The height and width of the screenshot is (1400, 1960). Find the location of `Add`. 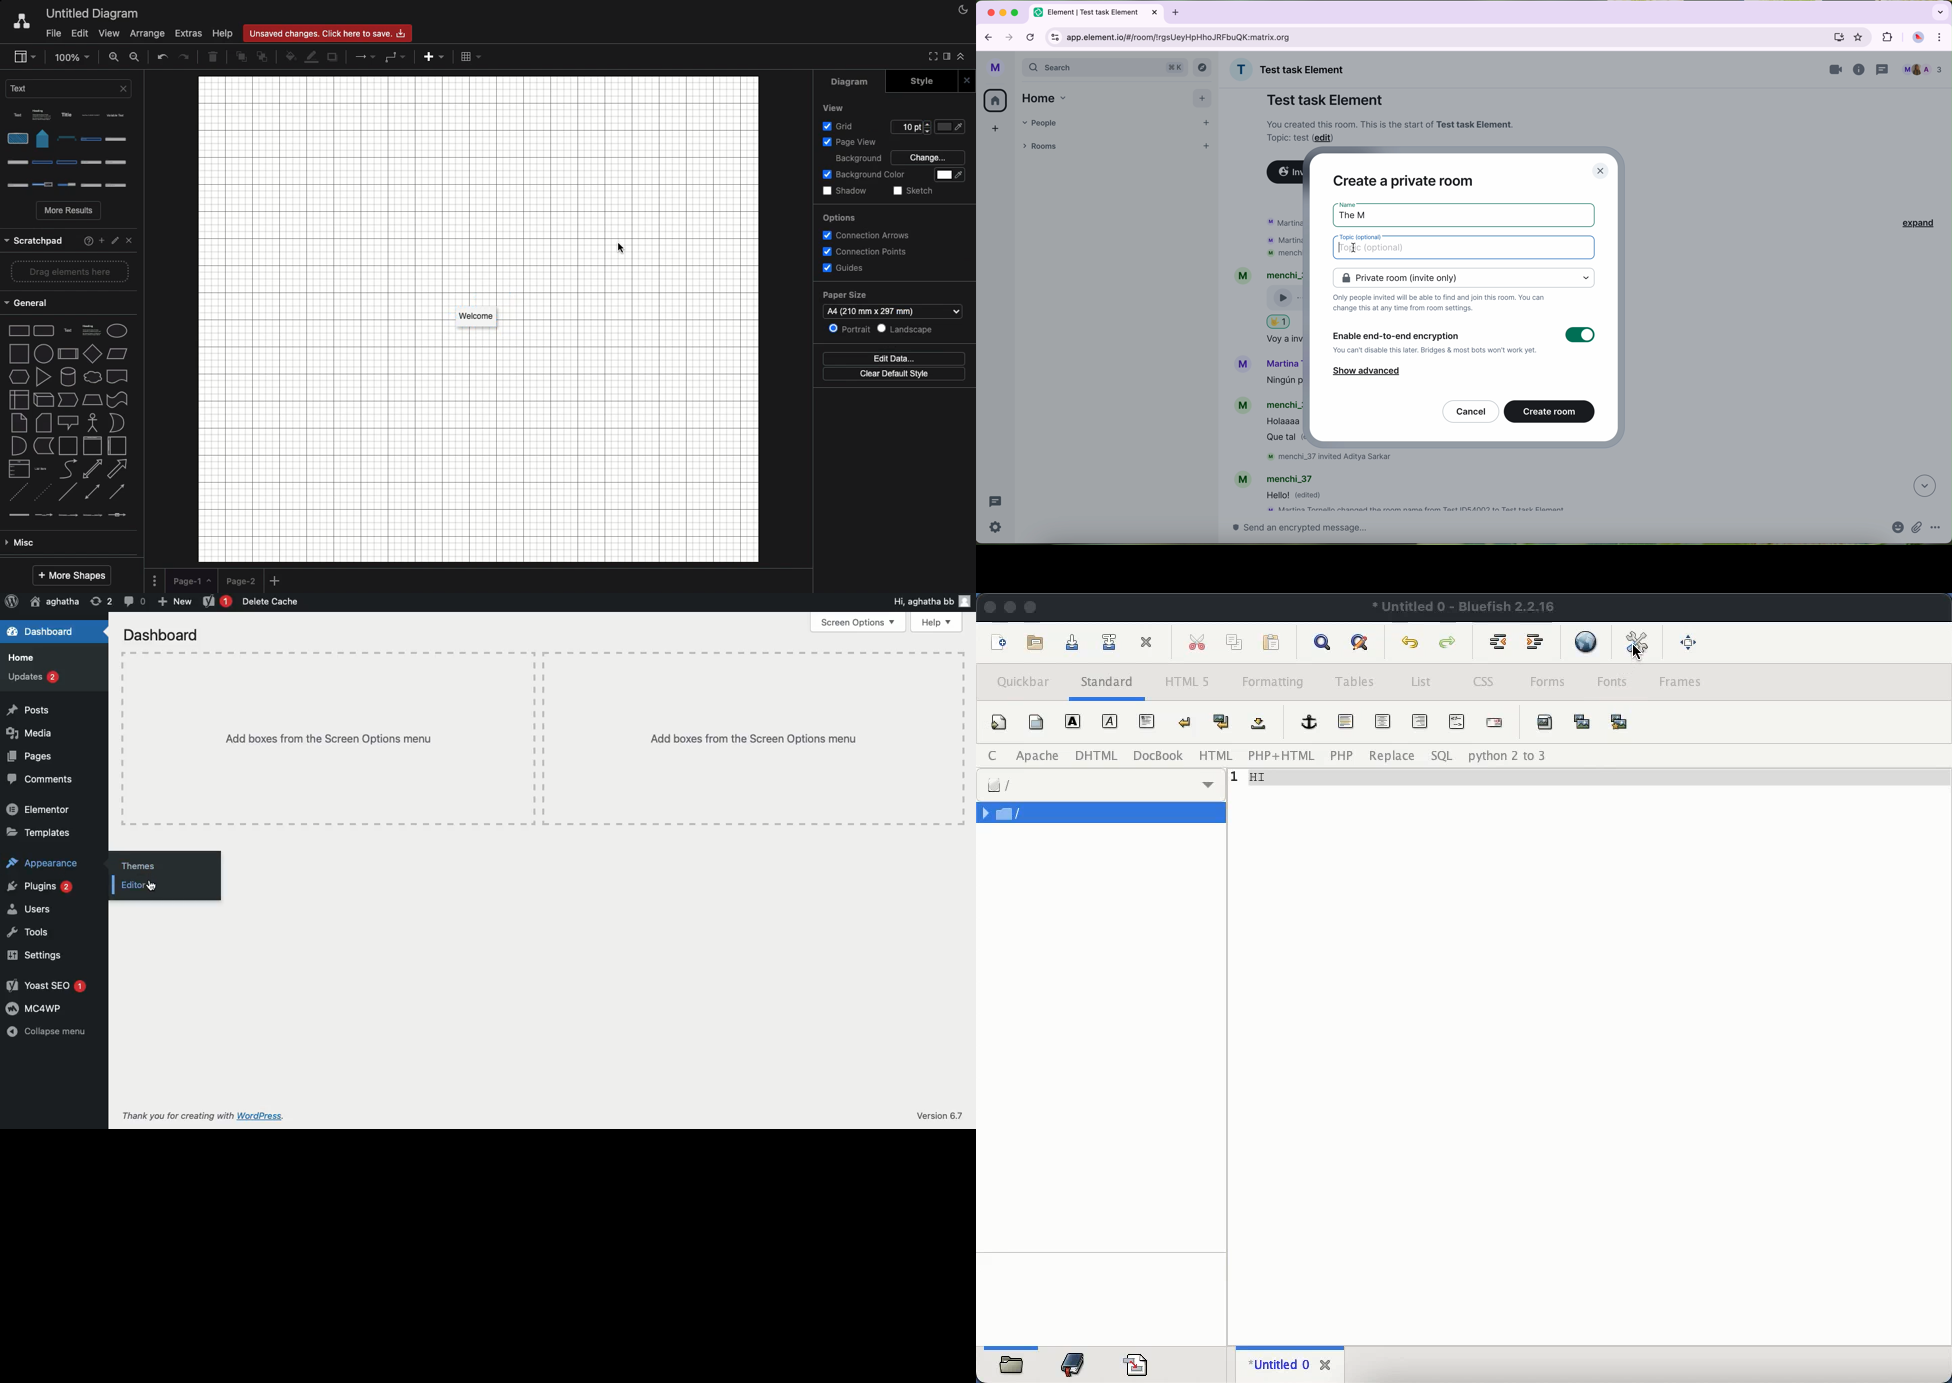

Add is located at coordinates (432, 59).